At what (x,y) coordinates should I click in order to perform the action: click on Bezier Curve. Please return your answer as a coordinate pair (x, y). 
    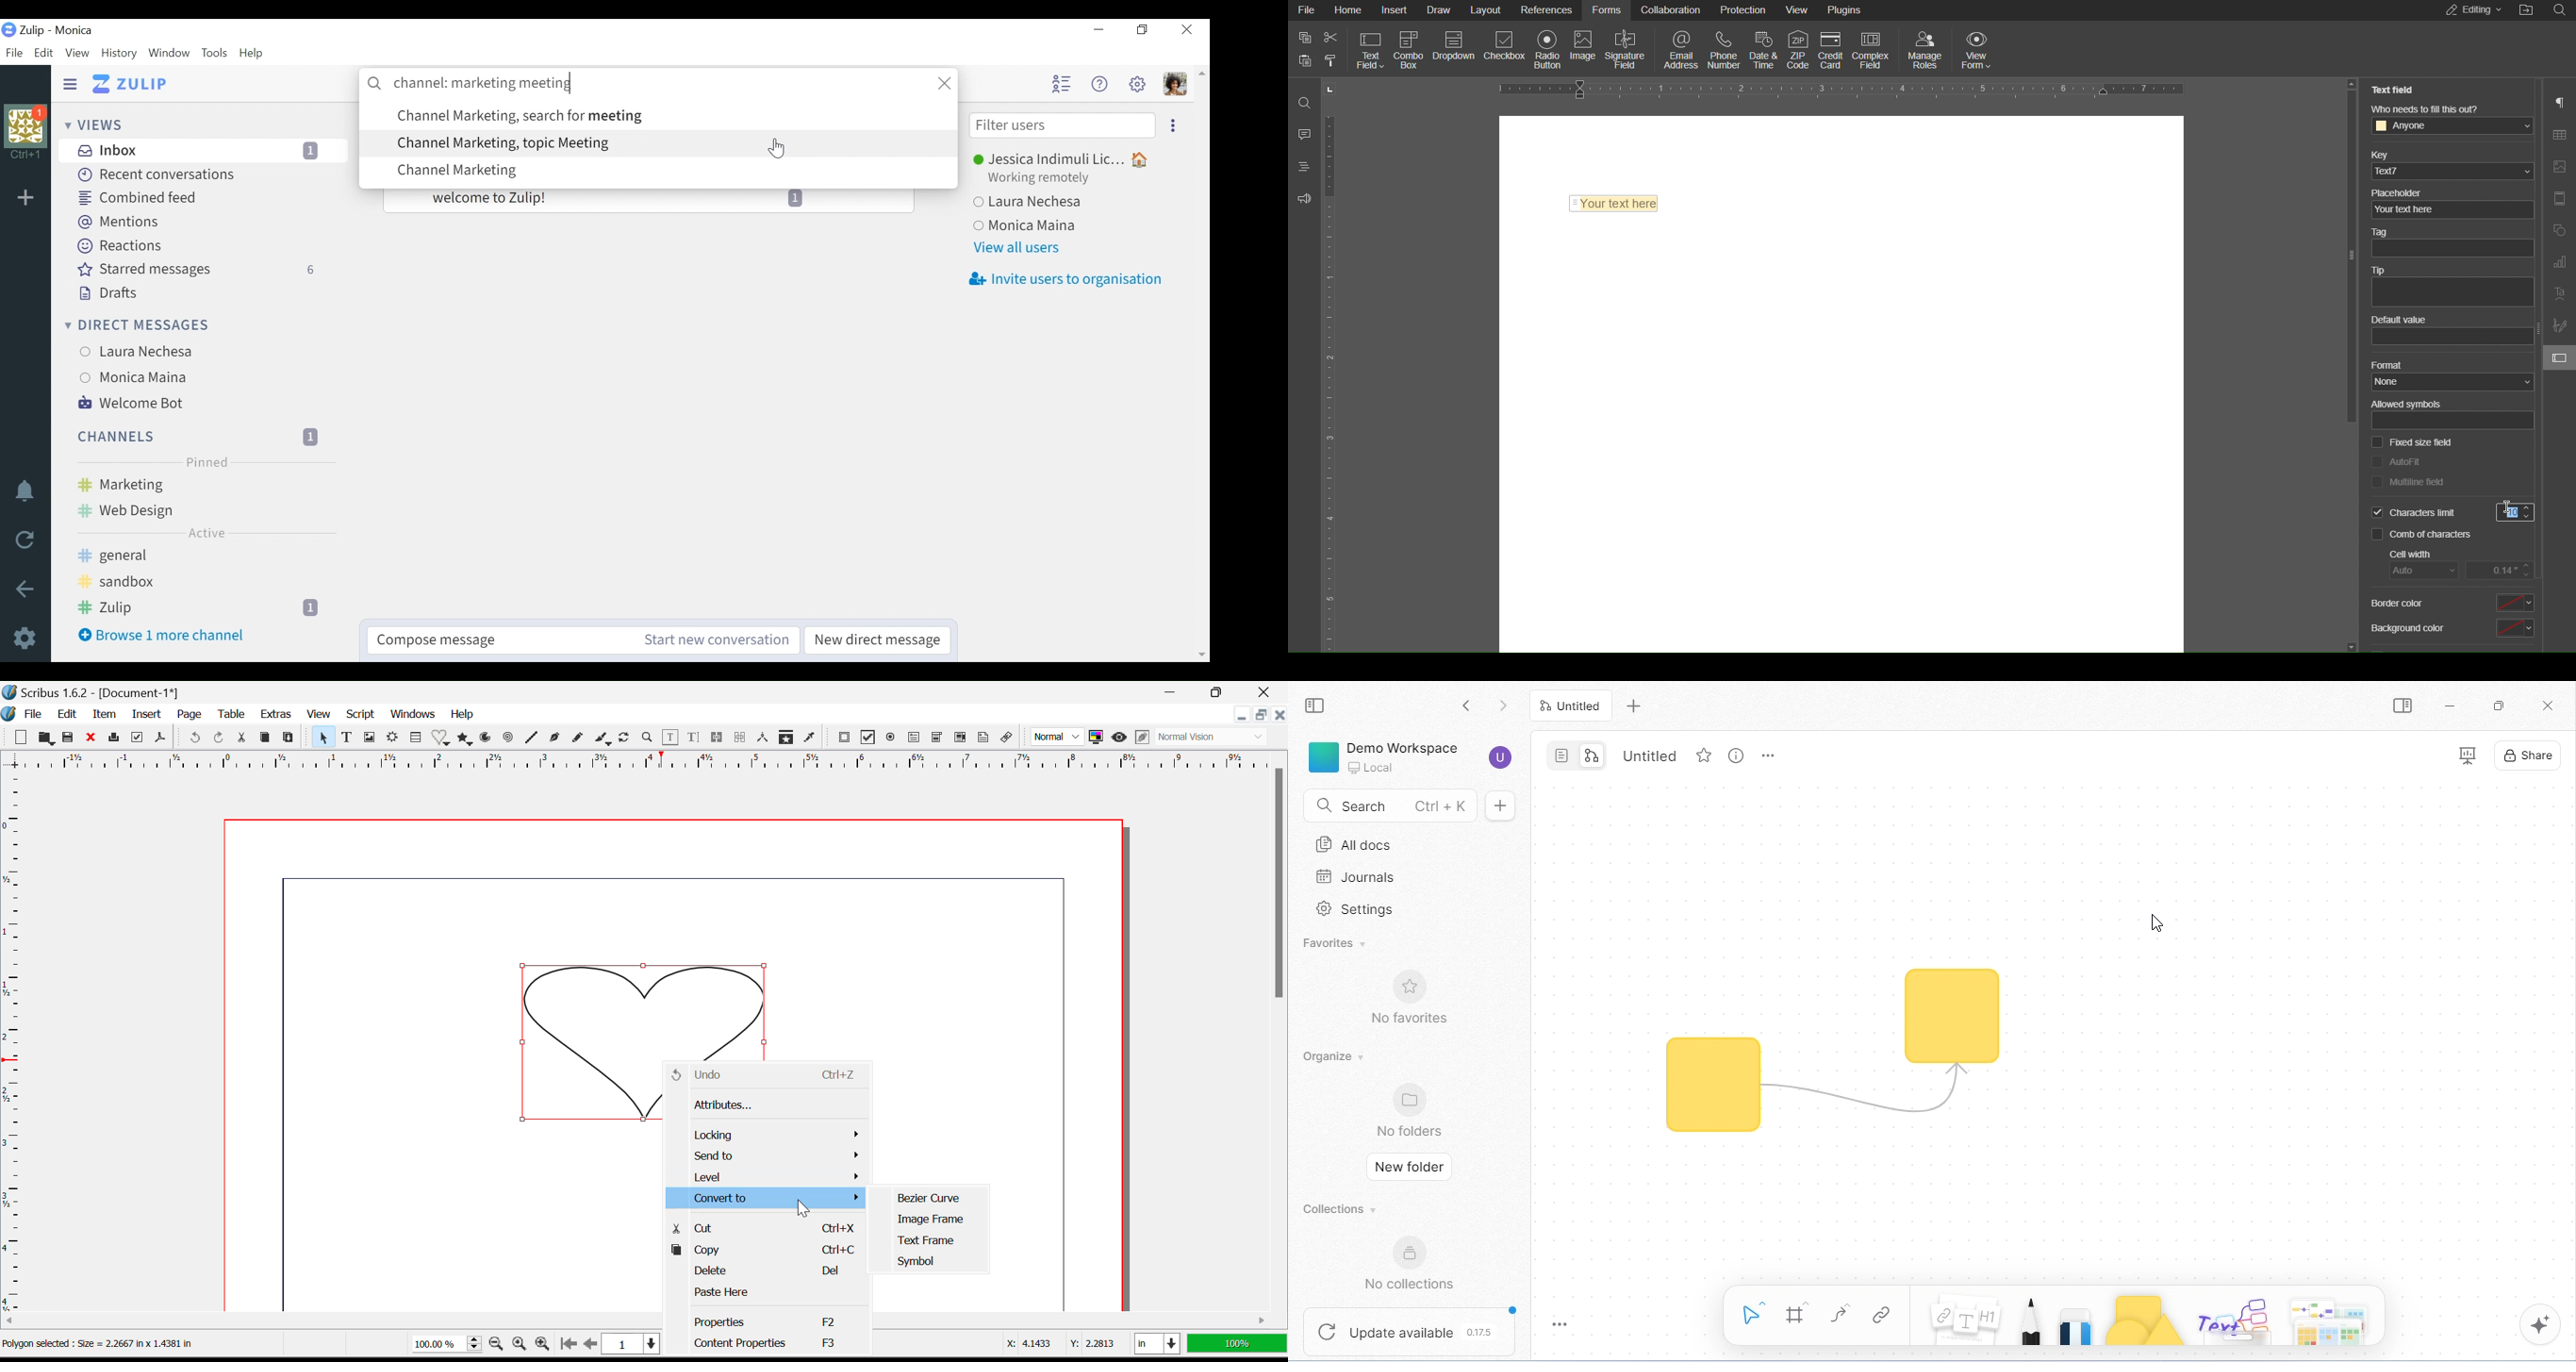
    Looking at the image, I should click on (555, 739).